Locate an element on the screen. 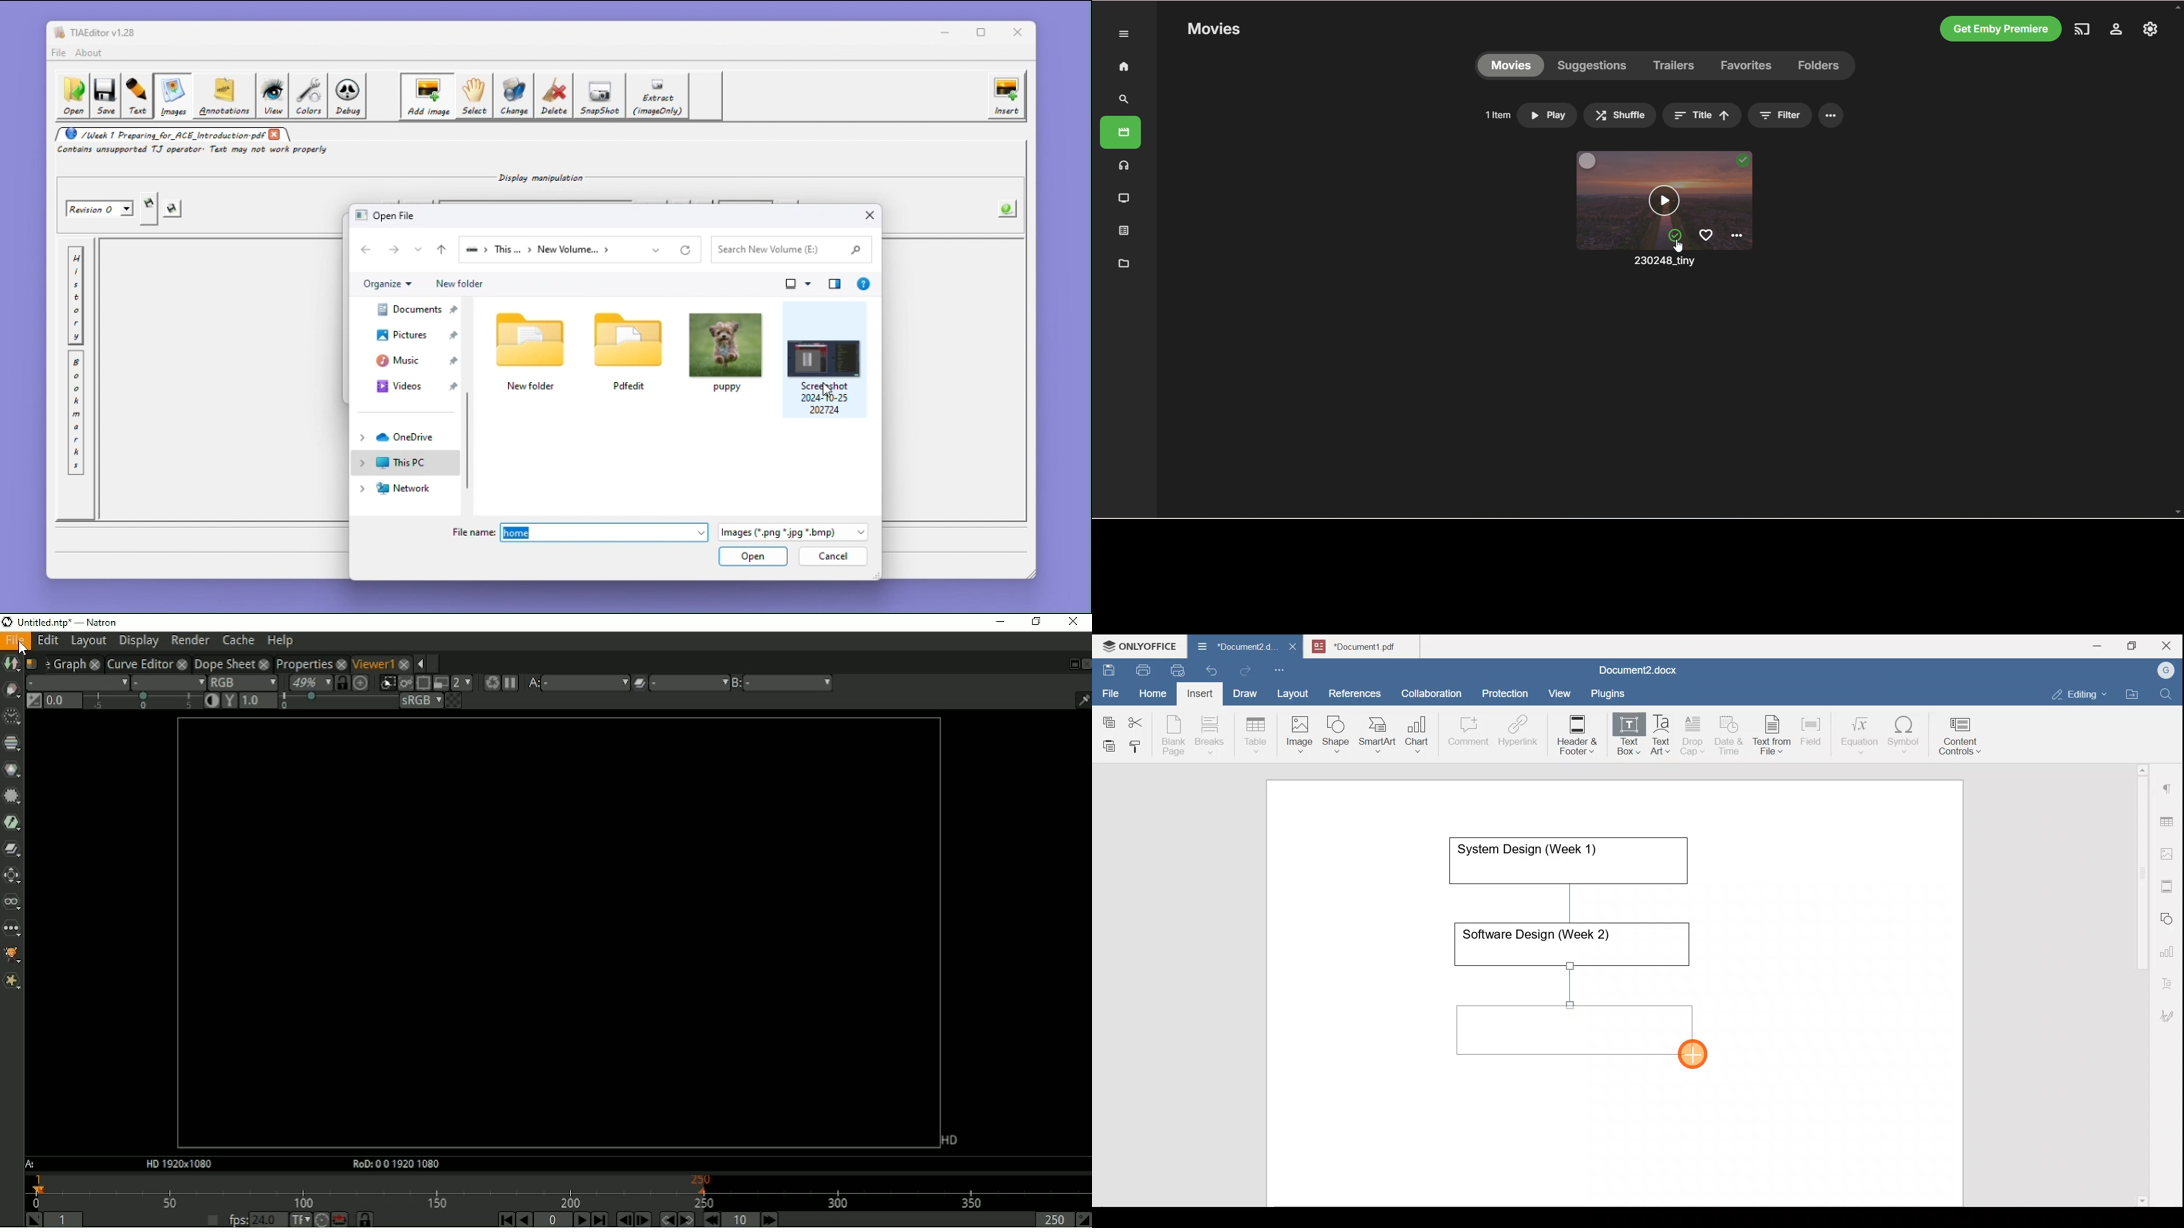  Field is located at coordinates (1811, 729).